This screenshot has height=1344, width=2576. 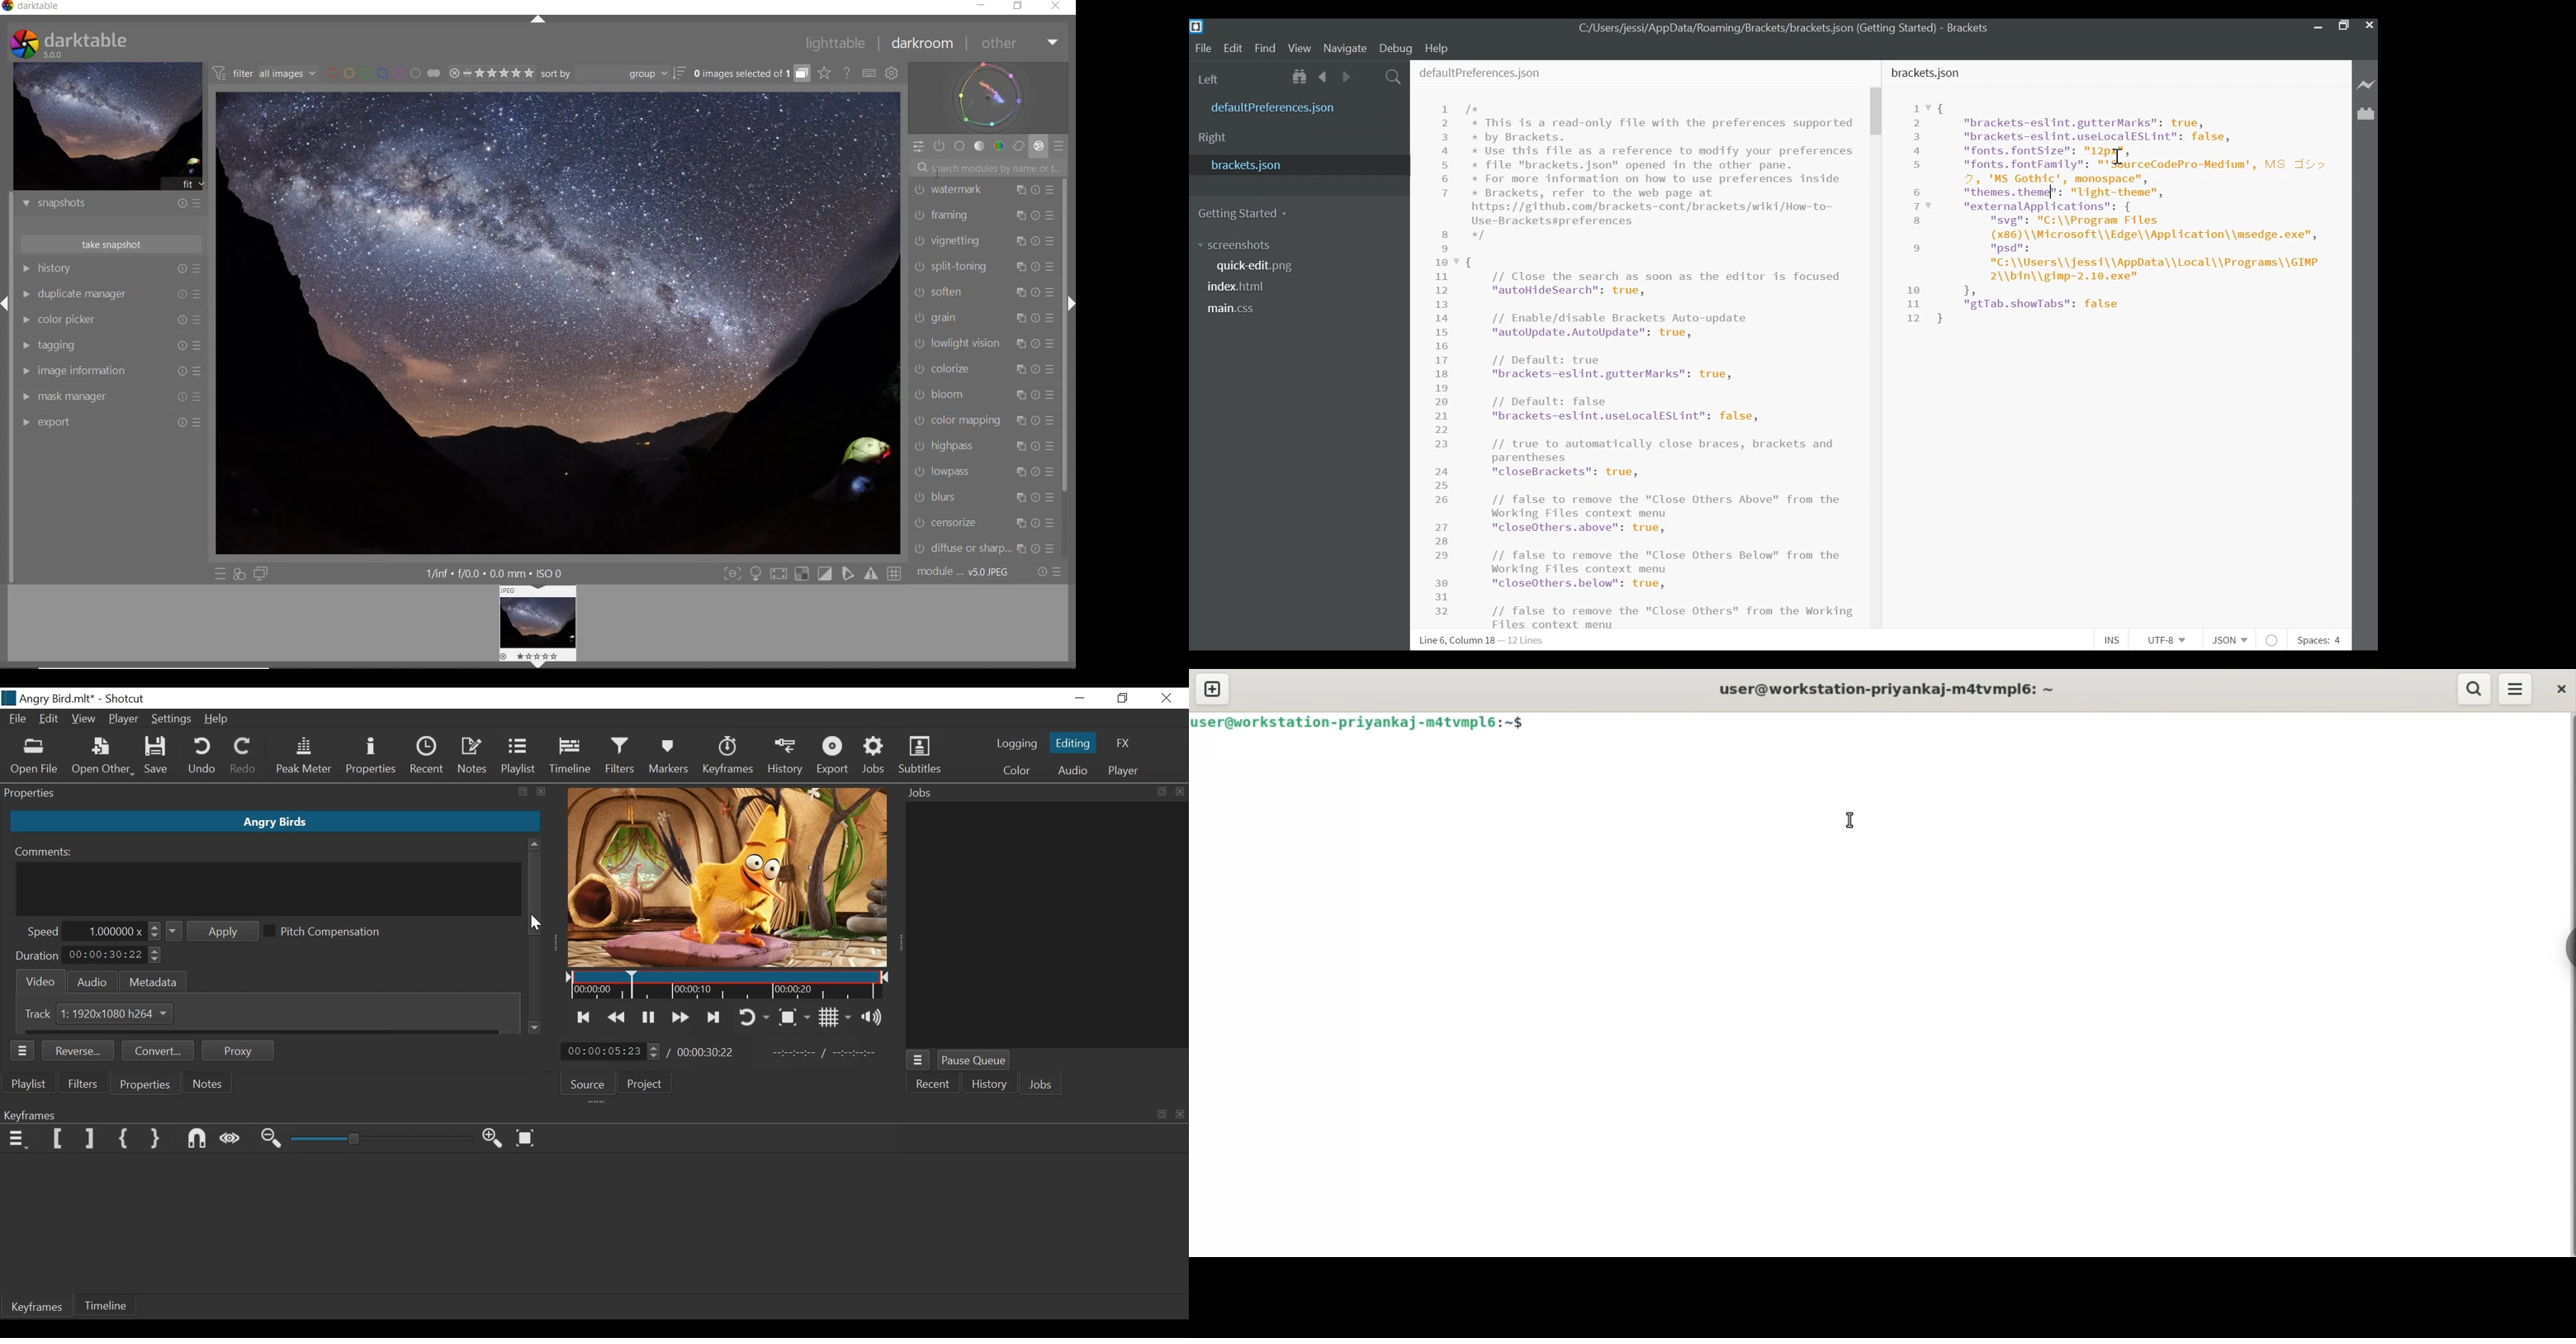 What do you see at coordinates (86, 44) in the screenshot?
I see `darktable 5.0.0` at bounding box center [86, 44].